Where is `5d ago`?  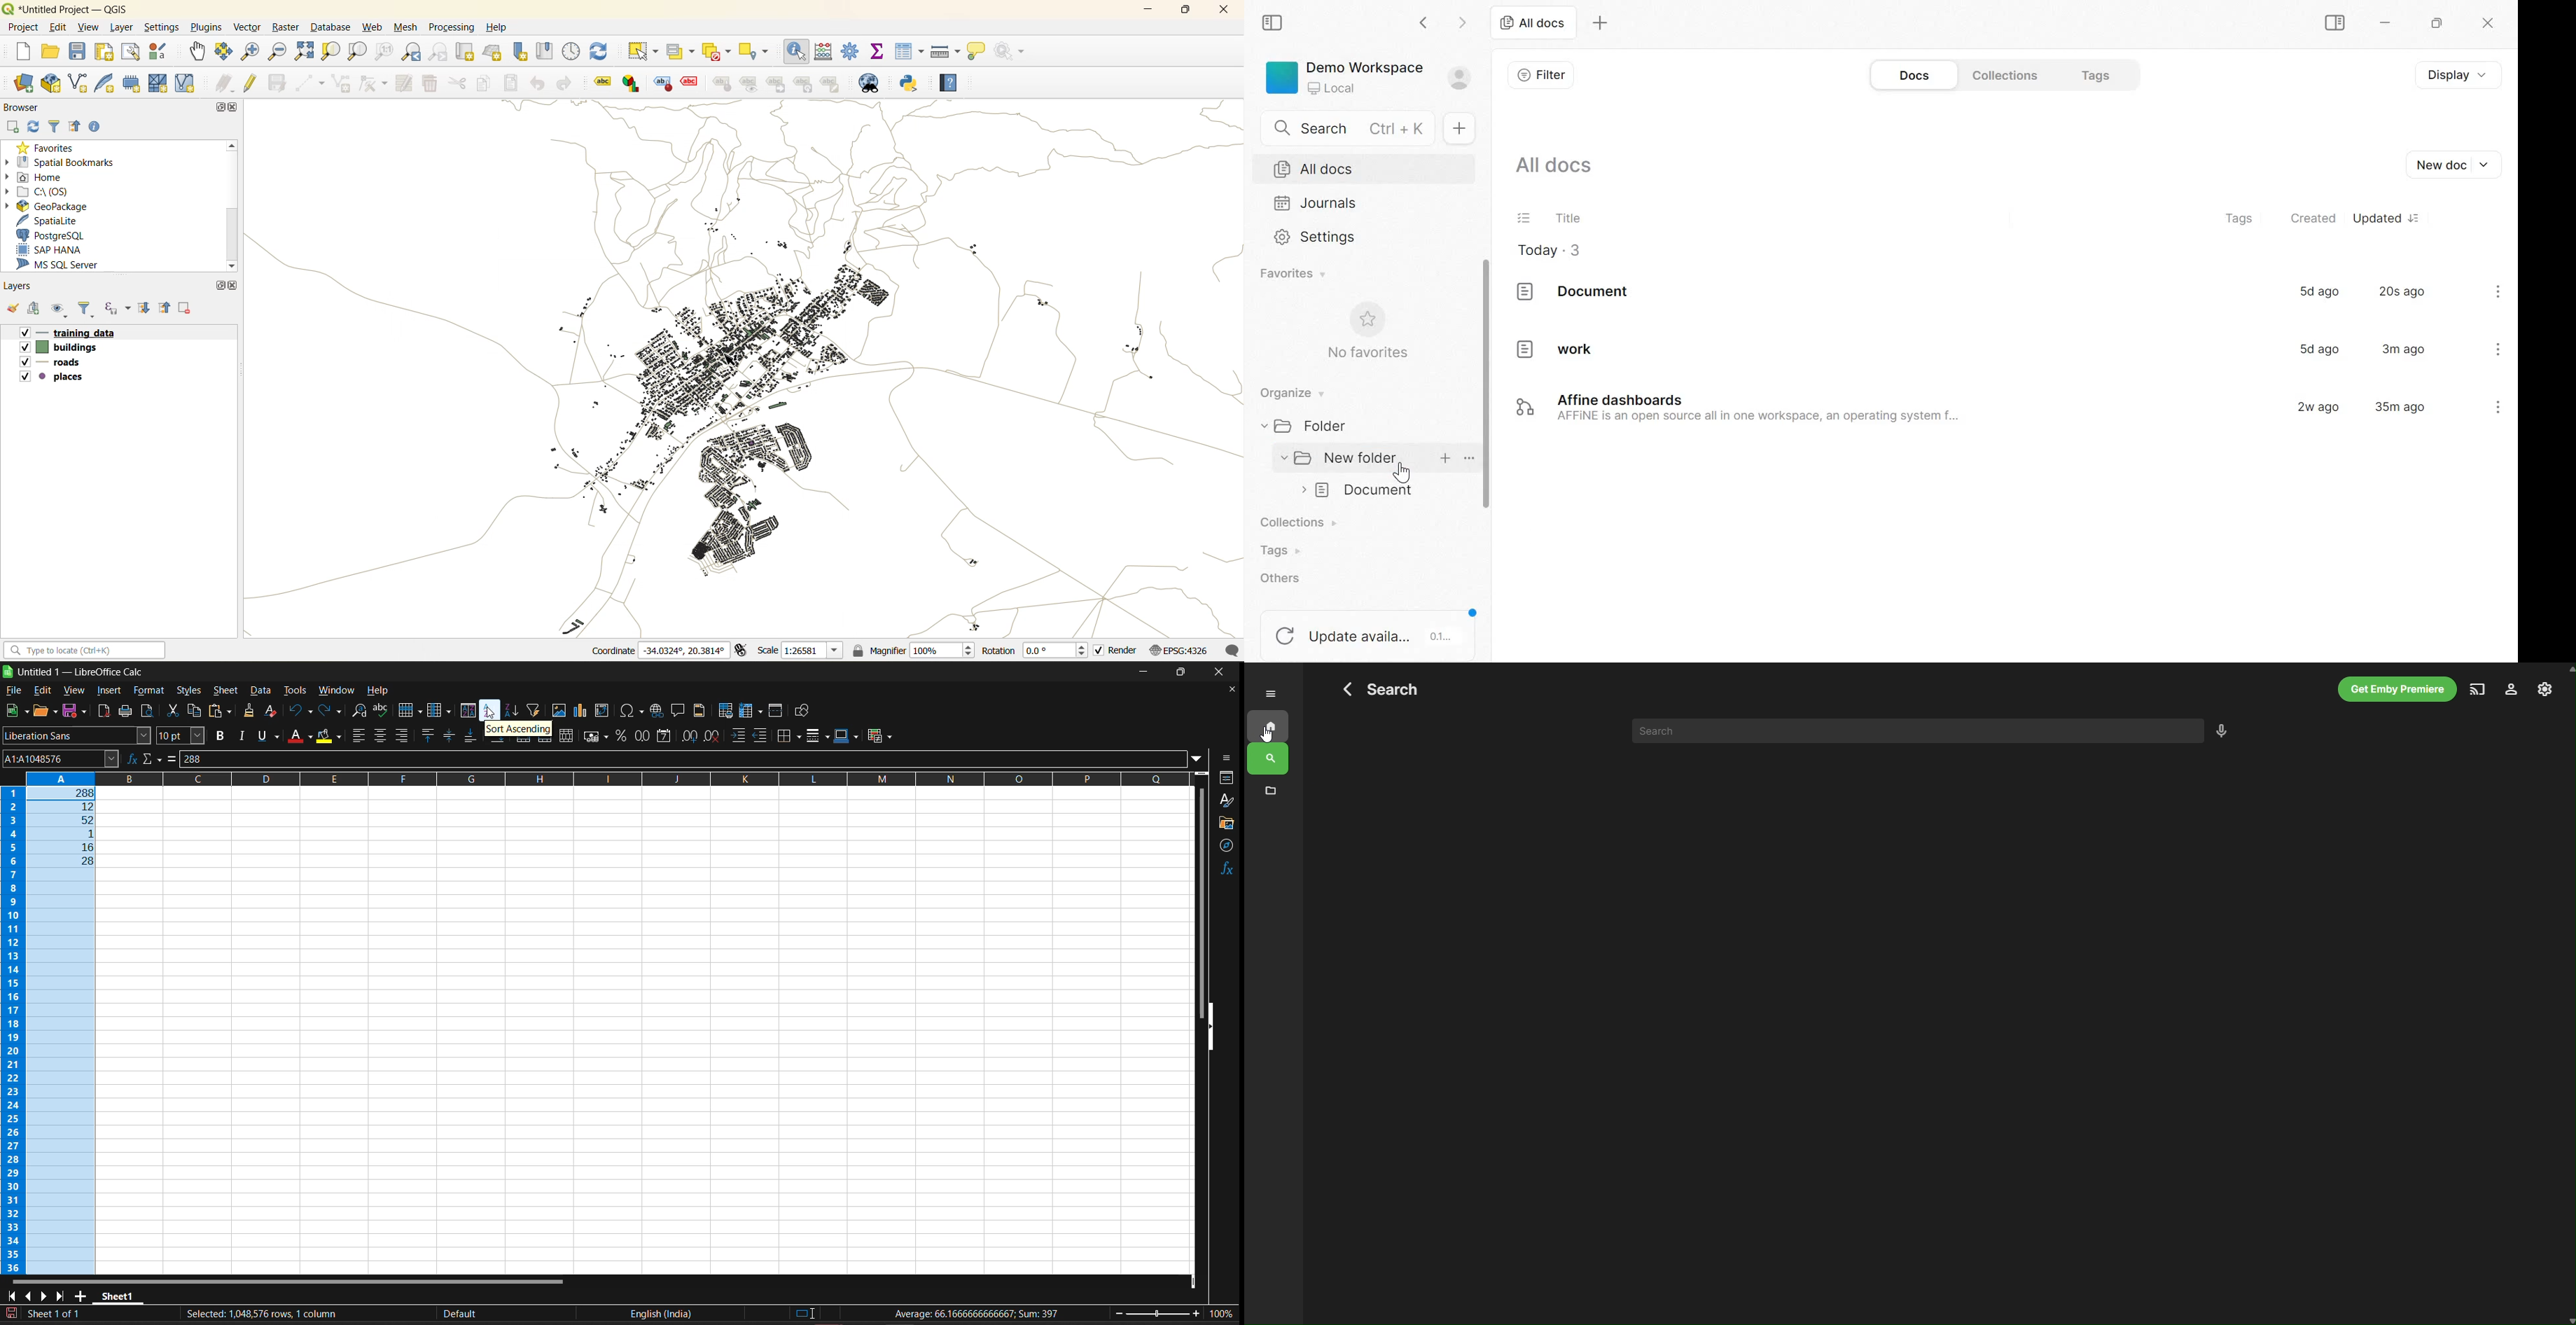
5d ago is located at coordinates (2320, 290).